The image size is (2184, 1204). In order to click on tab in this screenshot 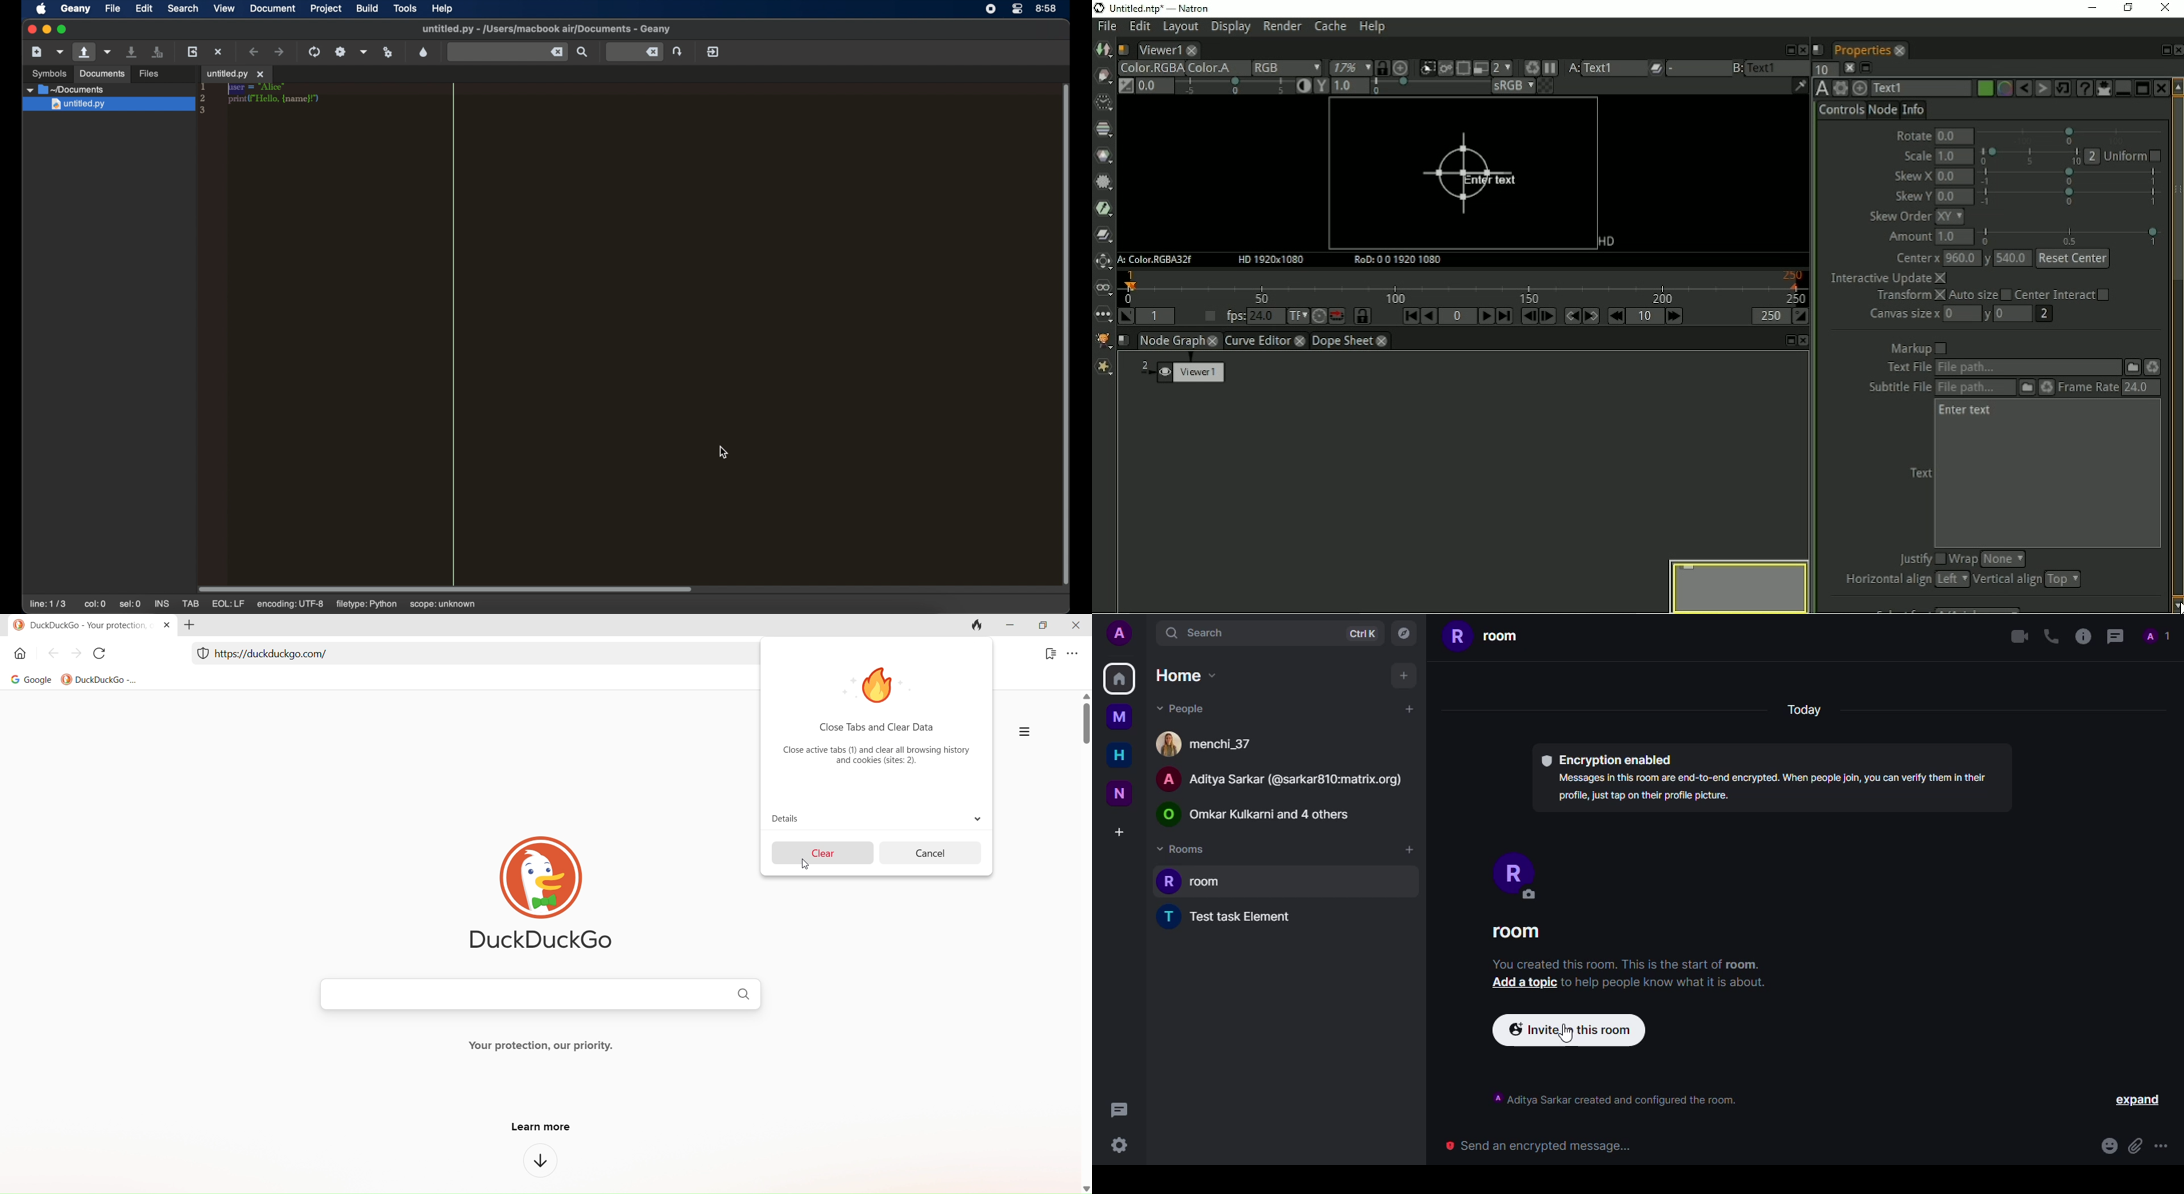, I will do `click(192, 604)`.